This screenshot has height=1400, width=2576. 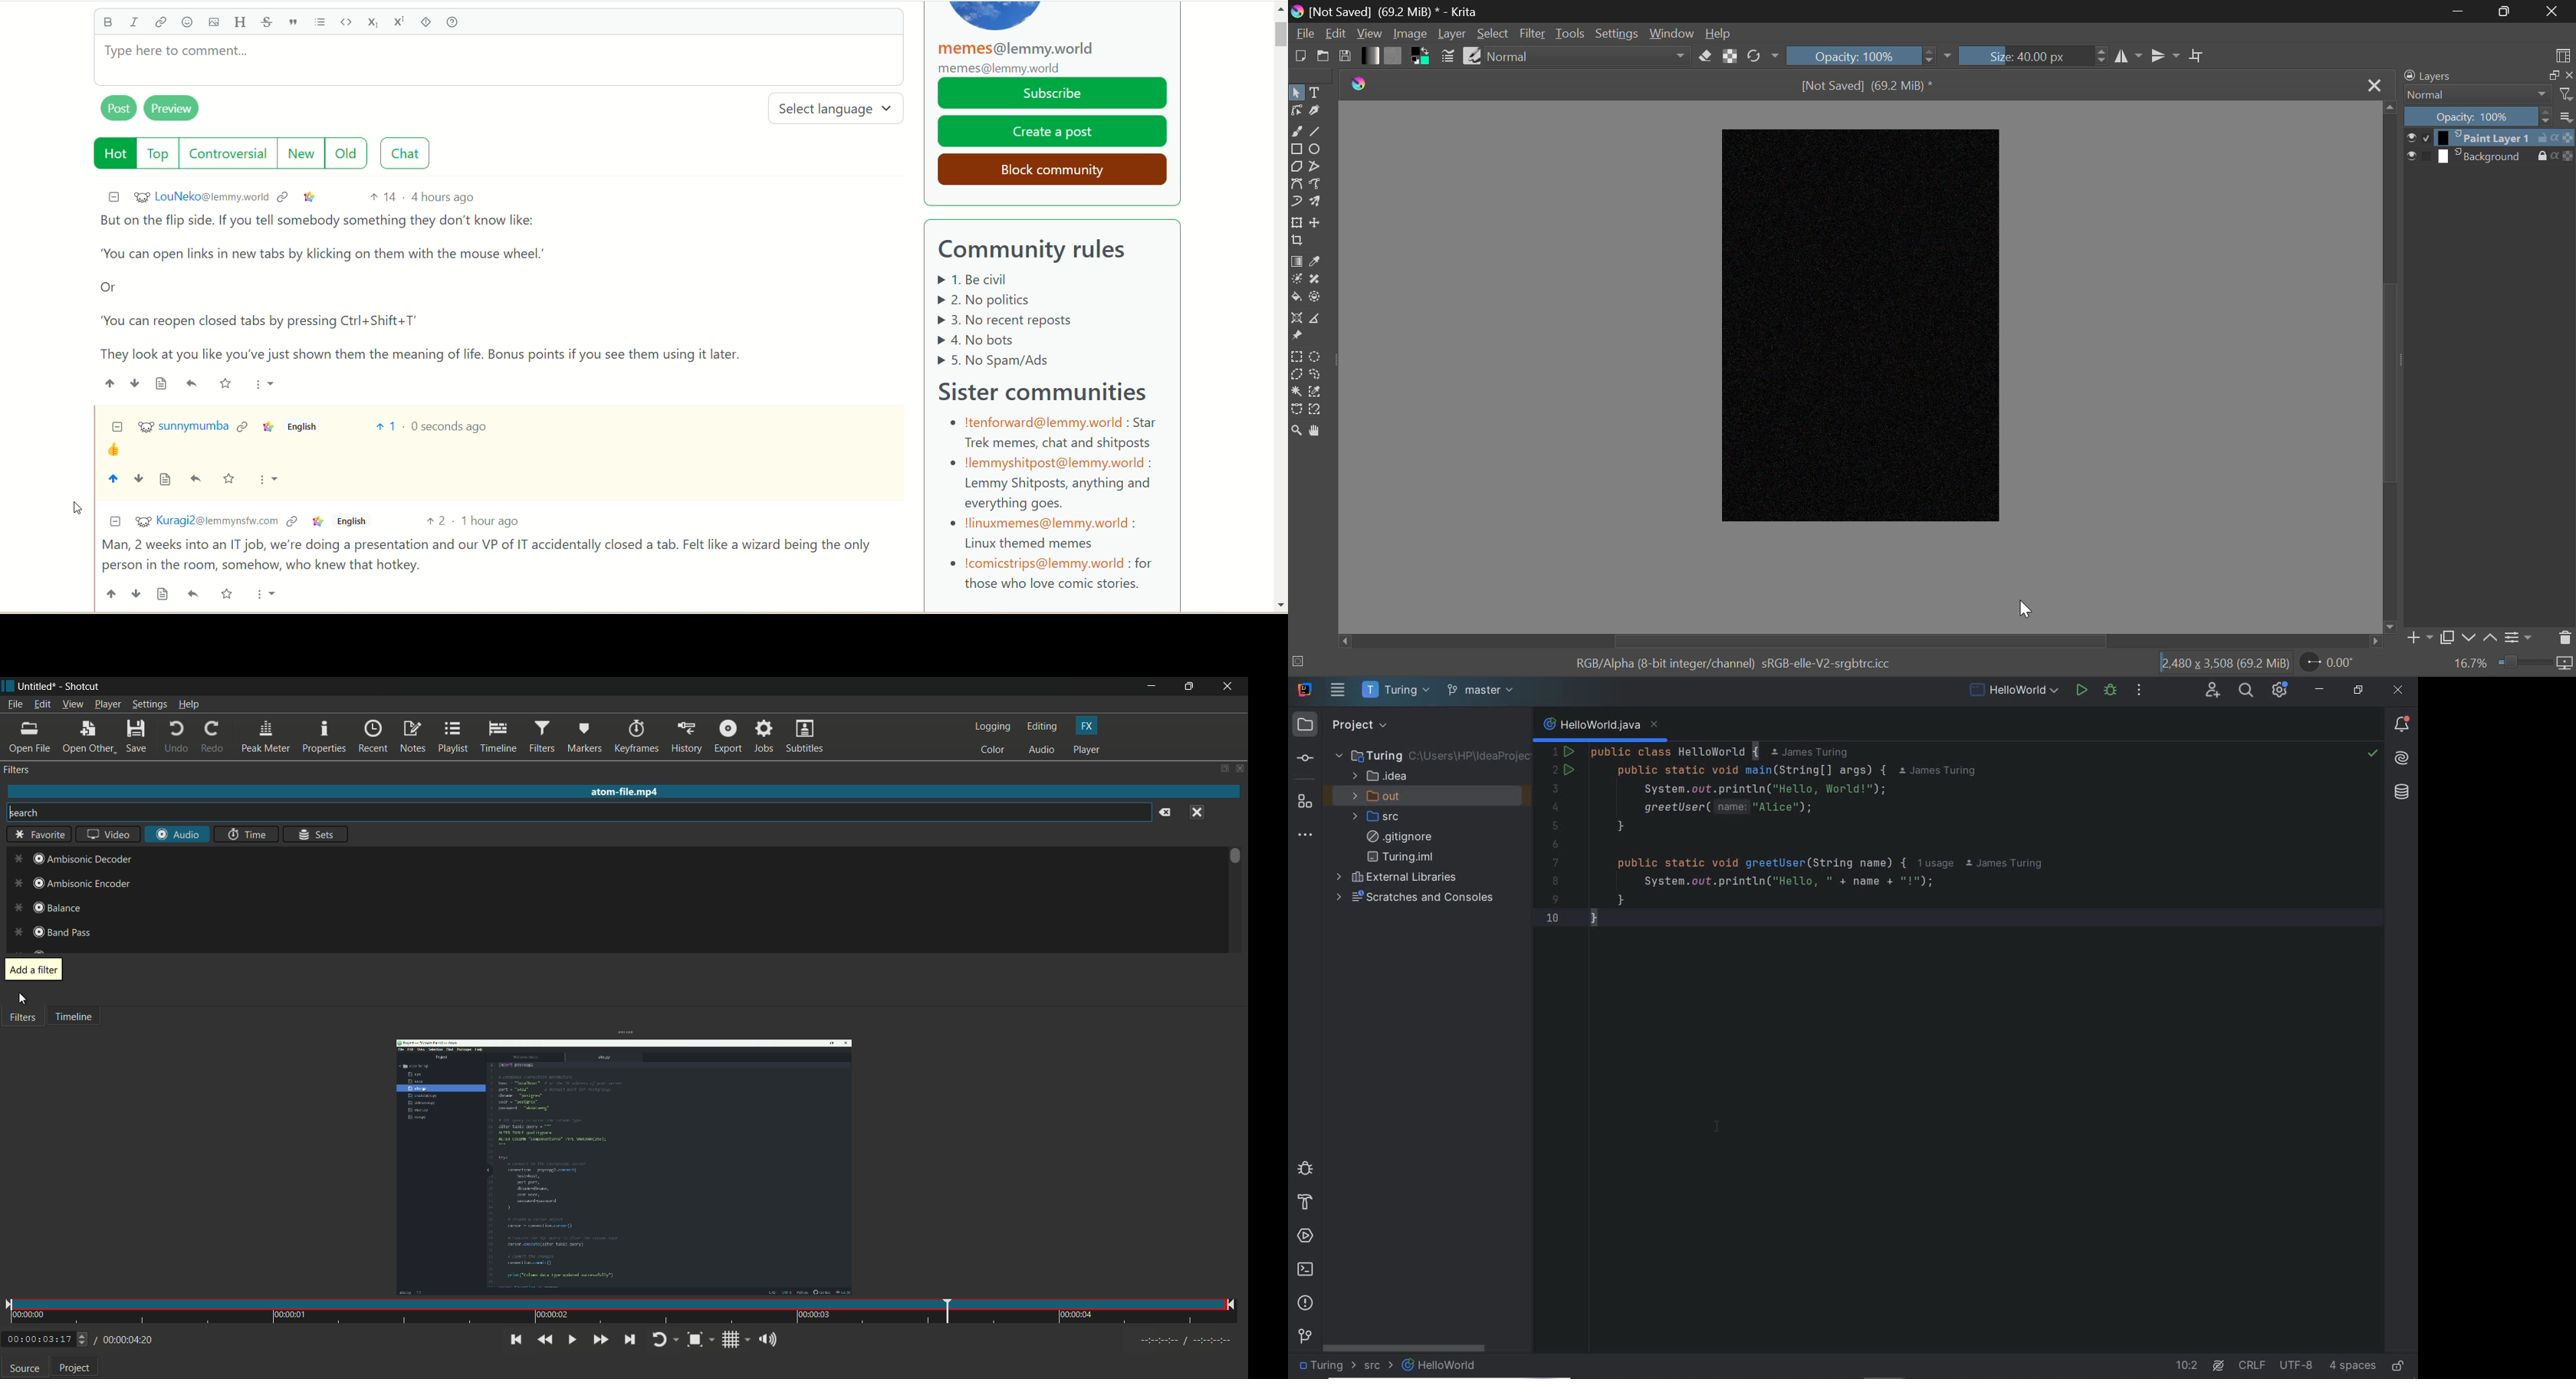 What do you see at coordinates (244, 427) in the screenshot?
I see `context` at bounding box center [244, 427].